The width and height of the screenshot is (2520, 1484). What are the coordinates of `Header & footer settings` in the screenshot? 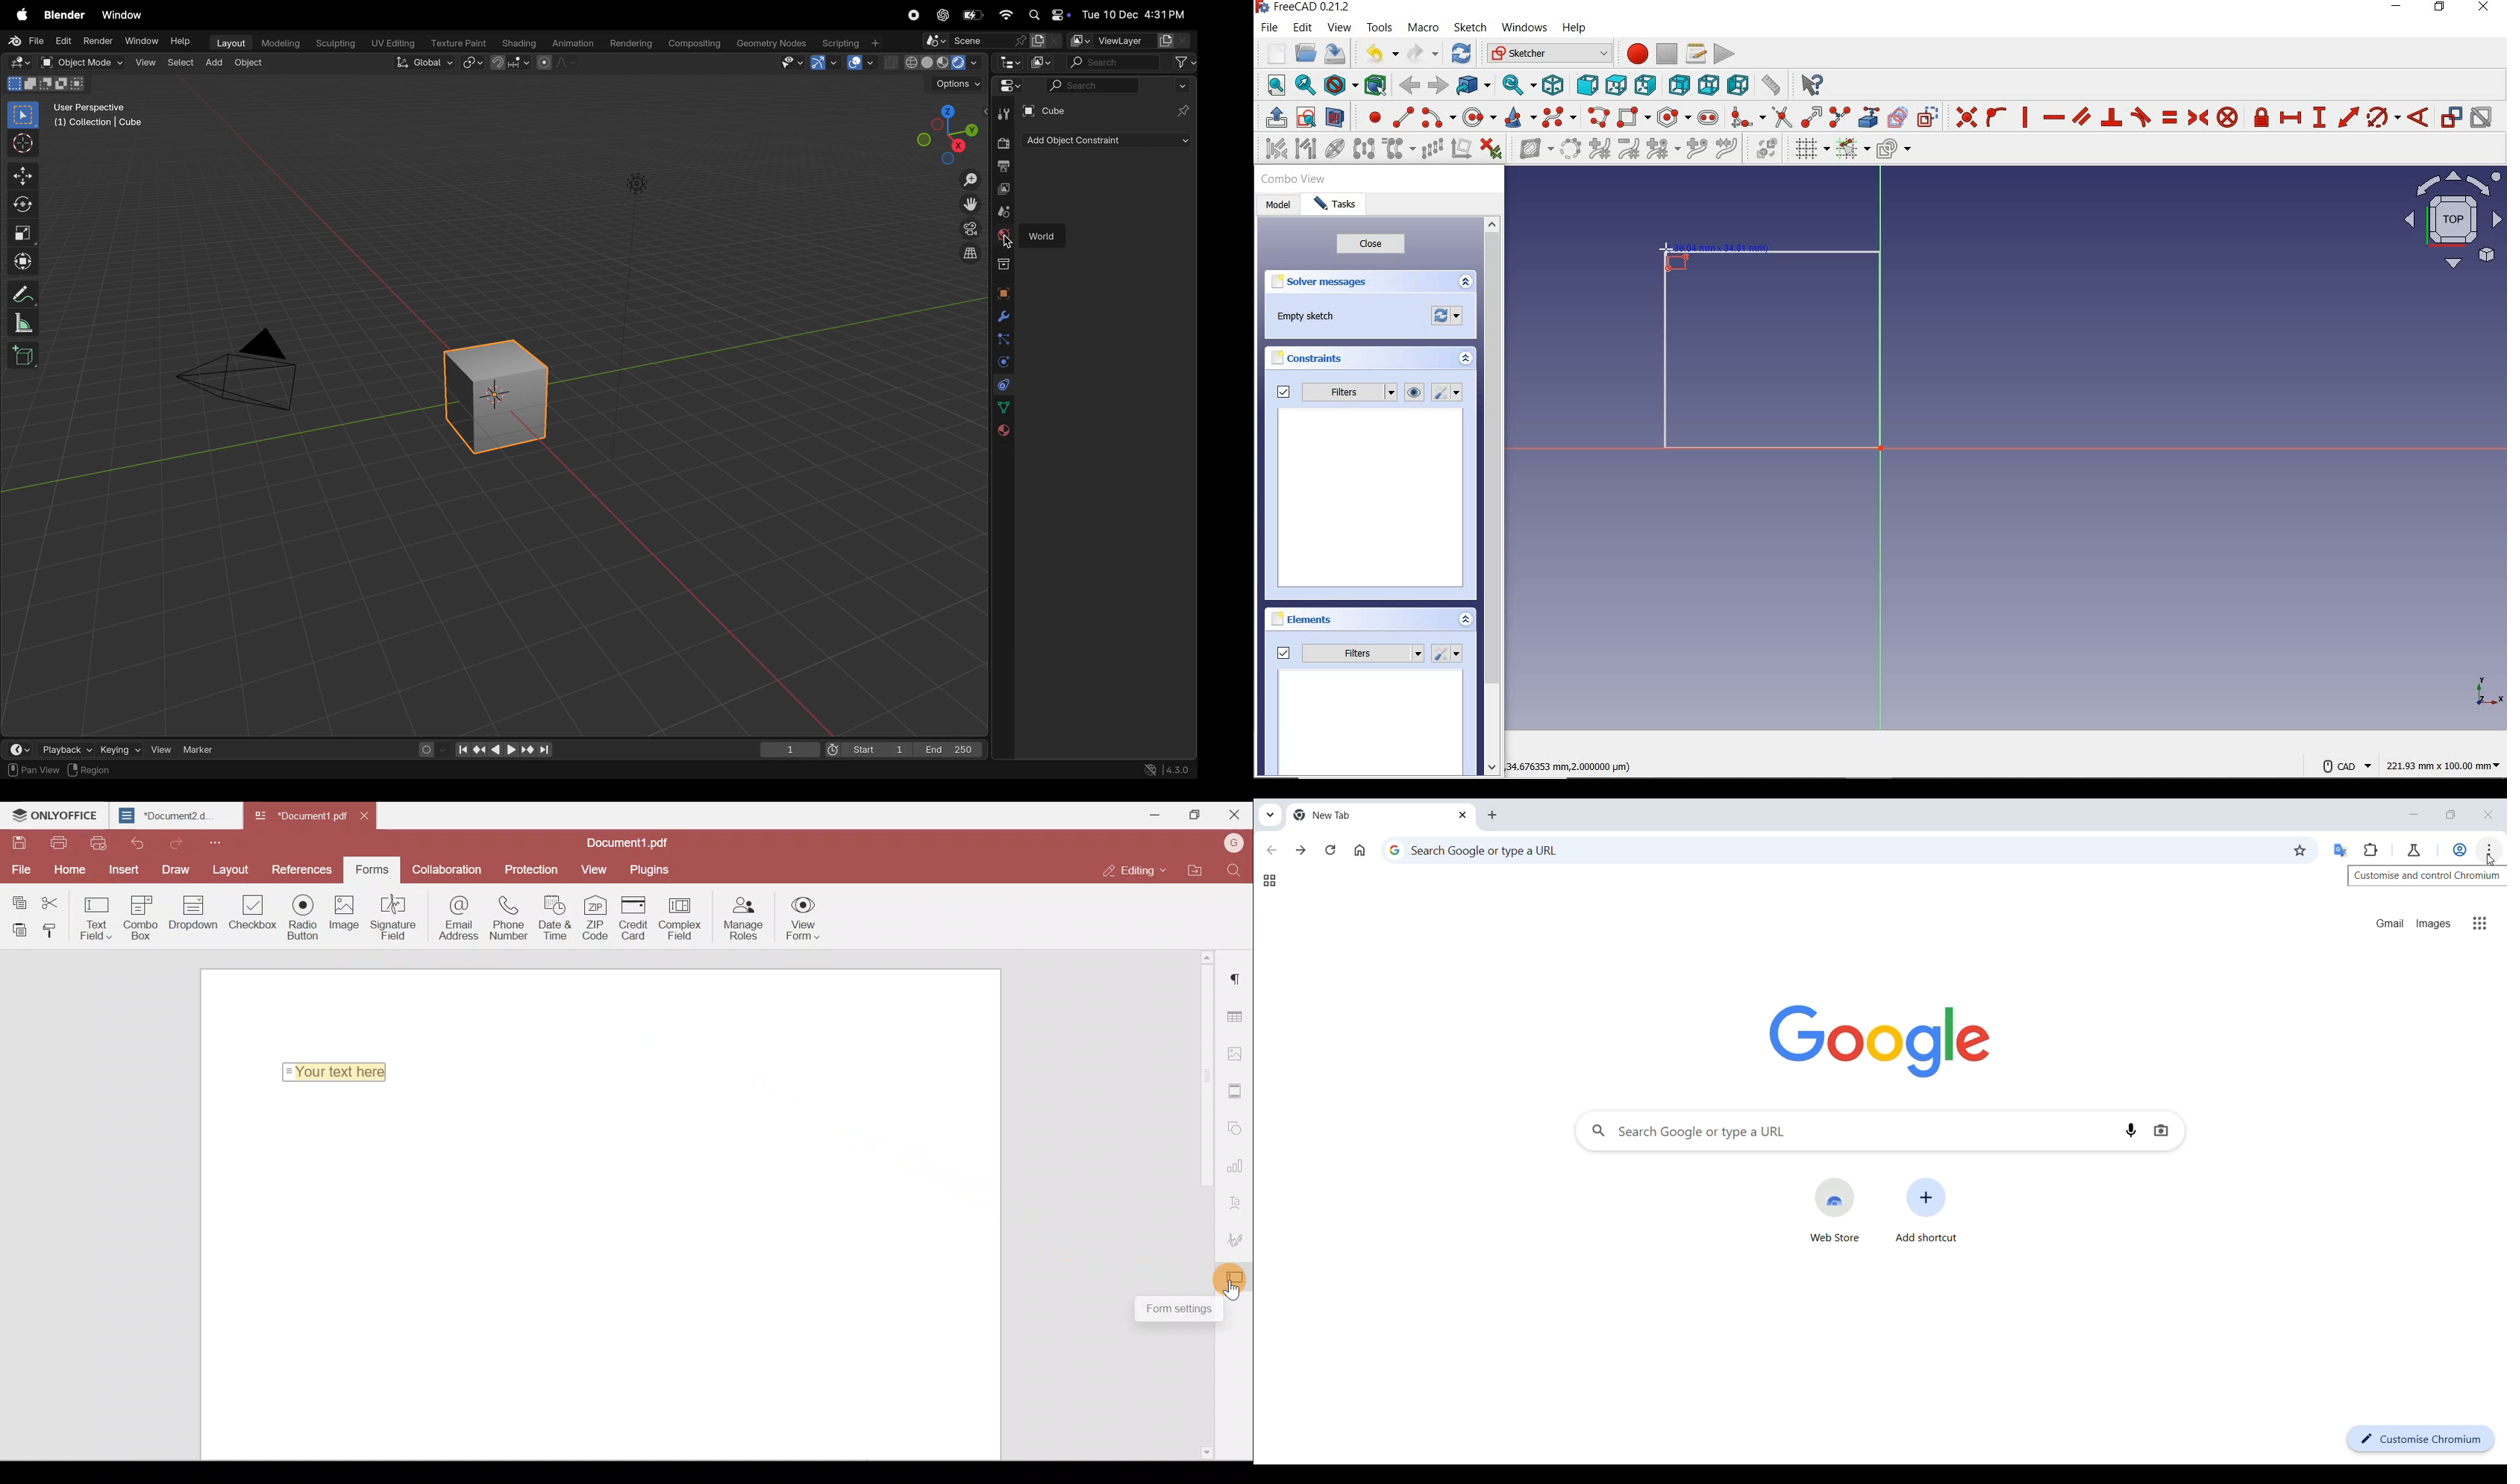 It's located at (1237, 1091).